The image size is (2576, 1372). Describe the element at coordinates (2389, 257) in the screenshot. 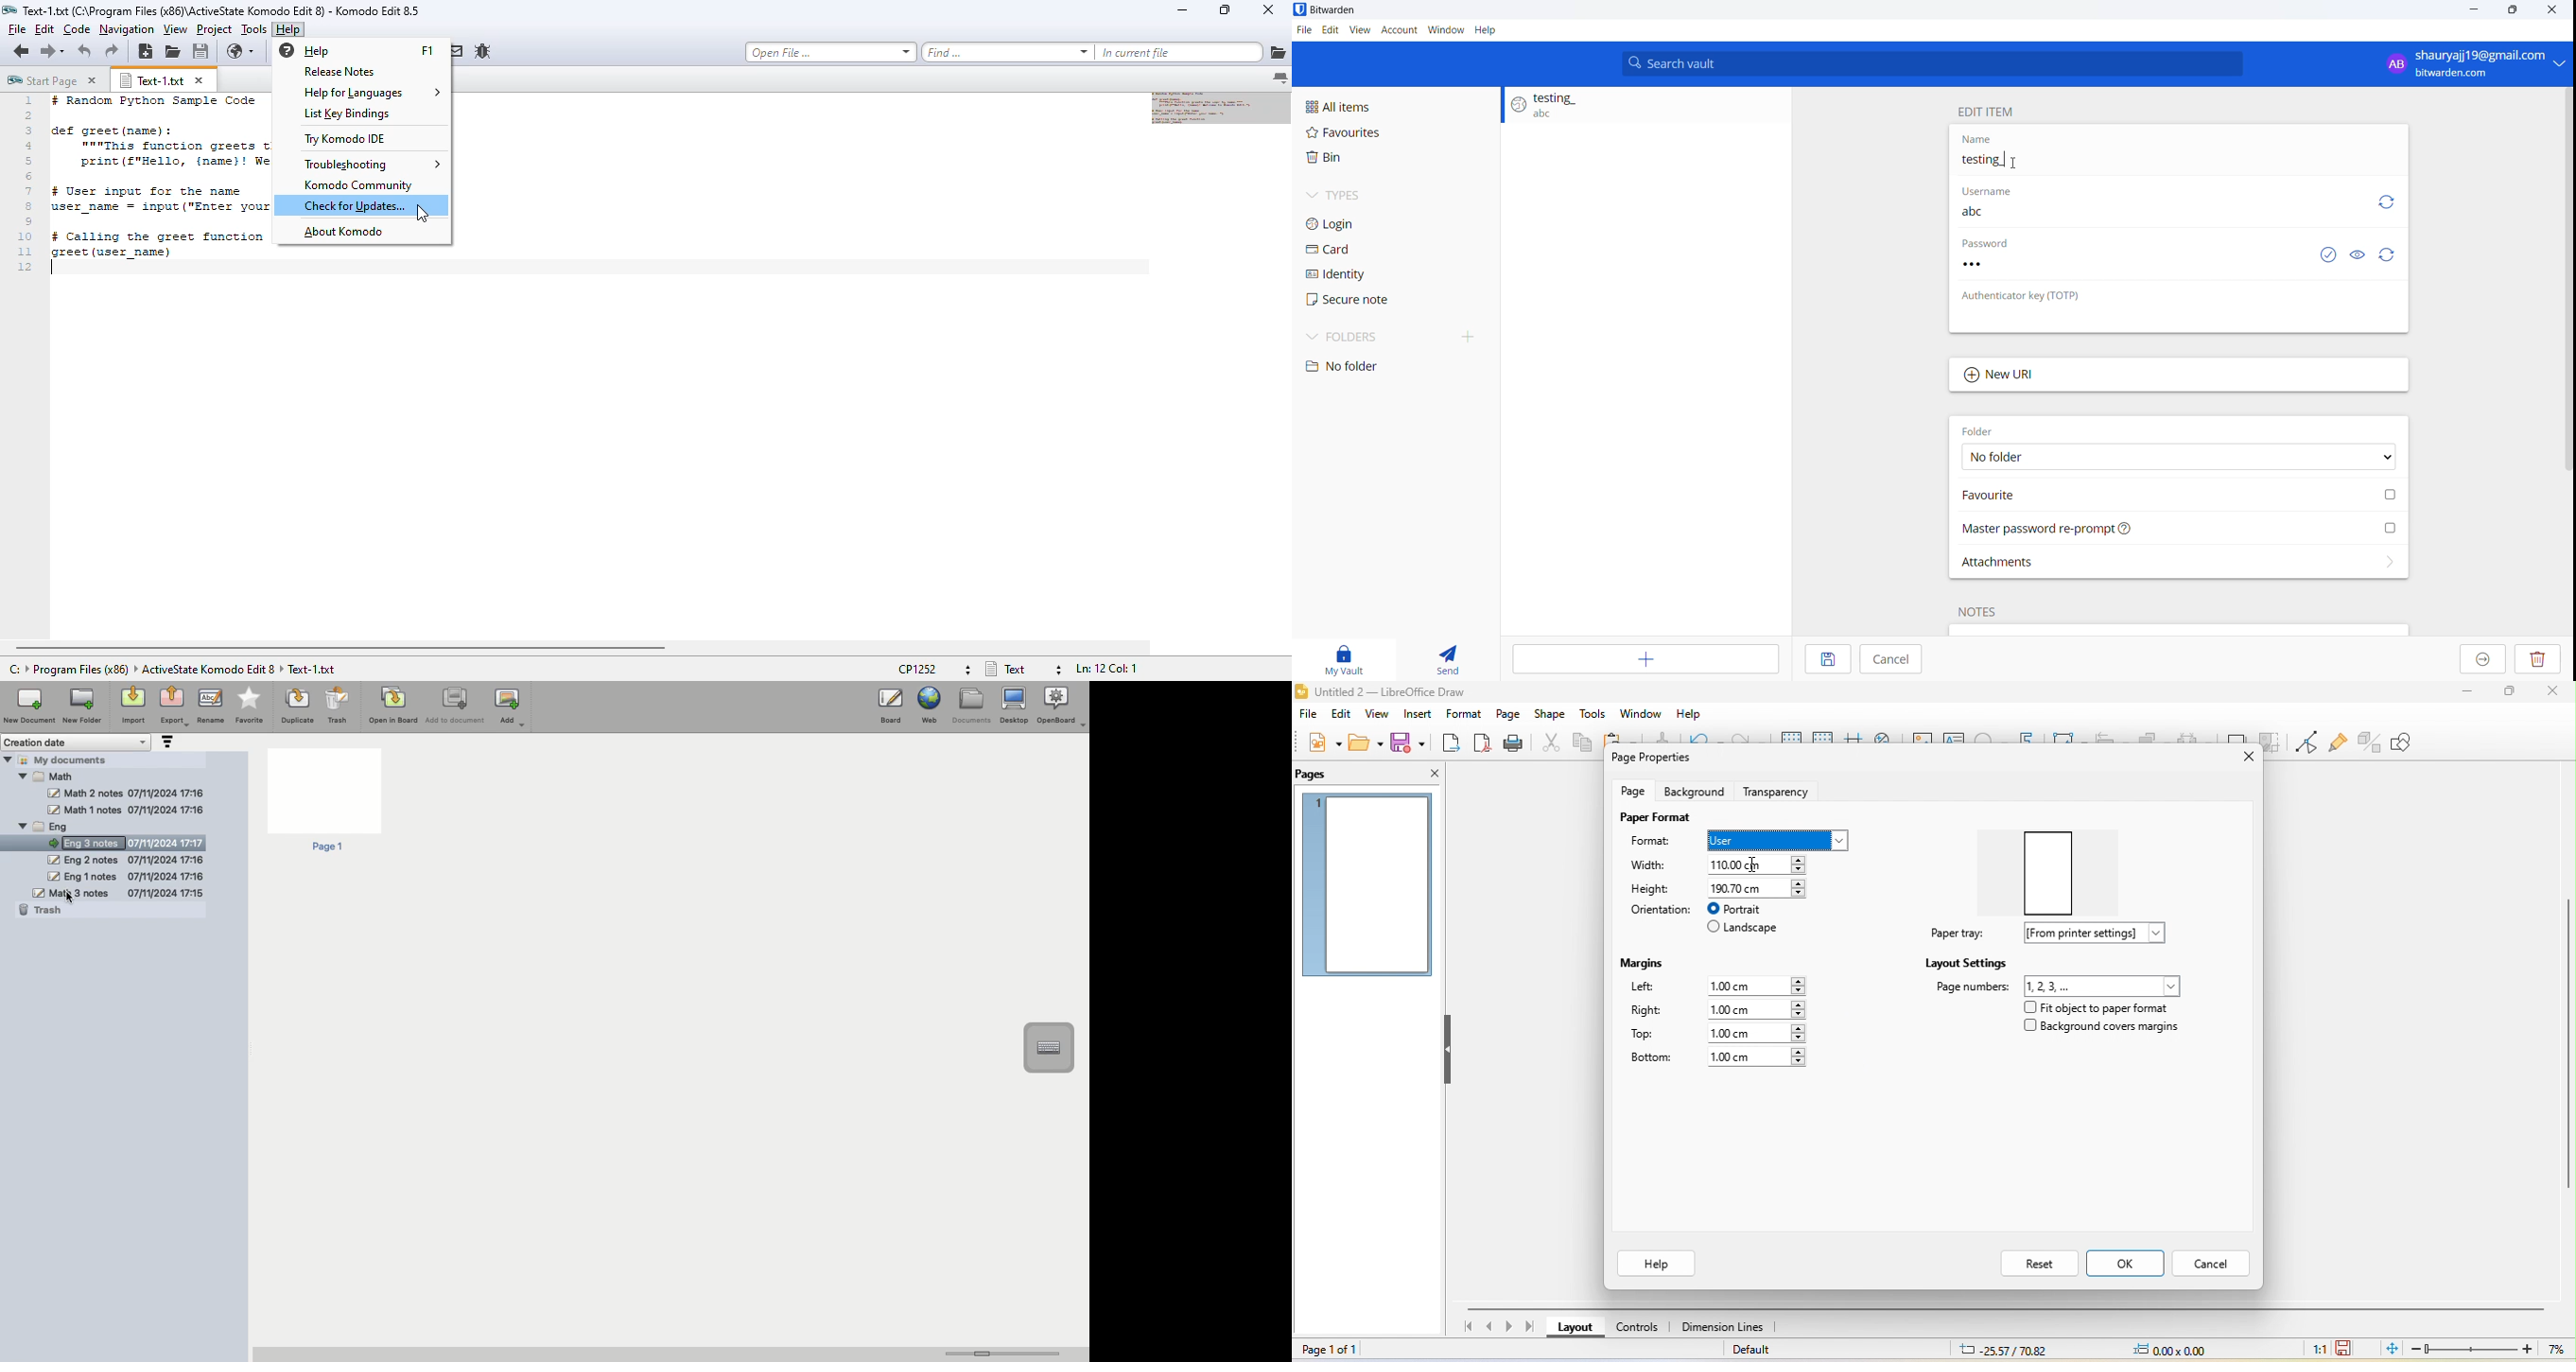

I see `Refresh` at that location.